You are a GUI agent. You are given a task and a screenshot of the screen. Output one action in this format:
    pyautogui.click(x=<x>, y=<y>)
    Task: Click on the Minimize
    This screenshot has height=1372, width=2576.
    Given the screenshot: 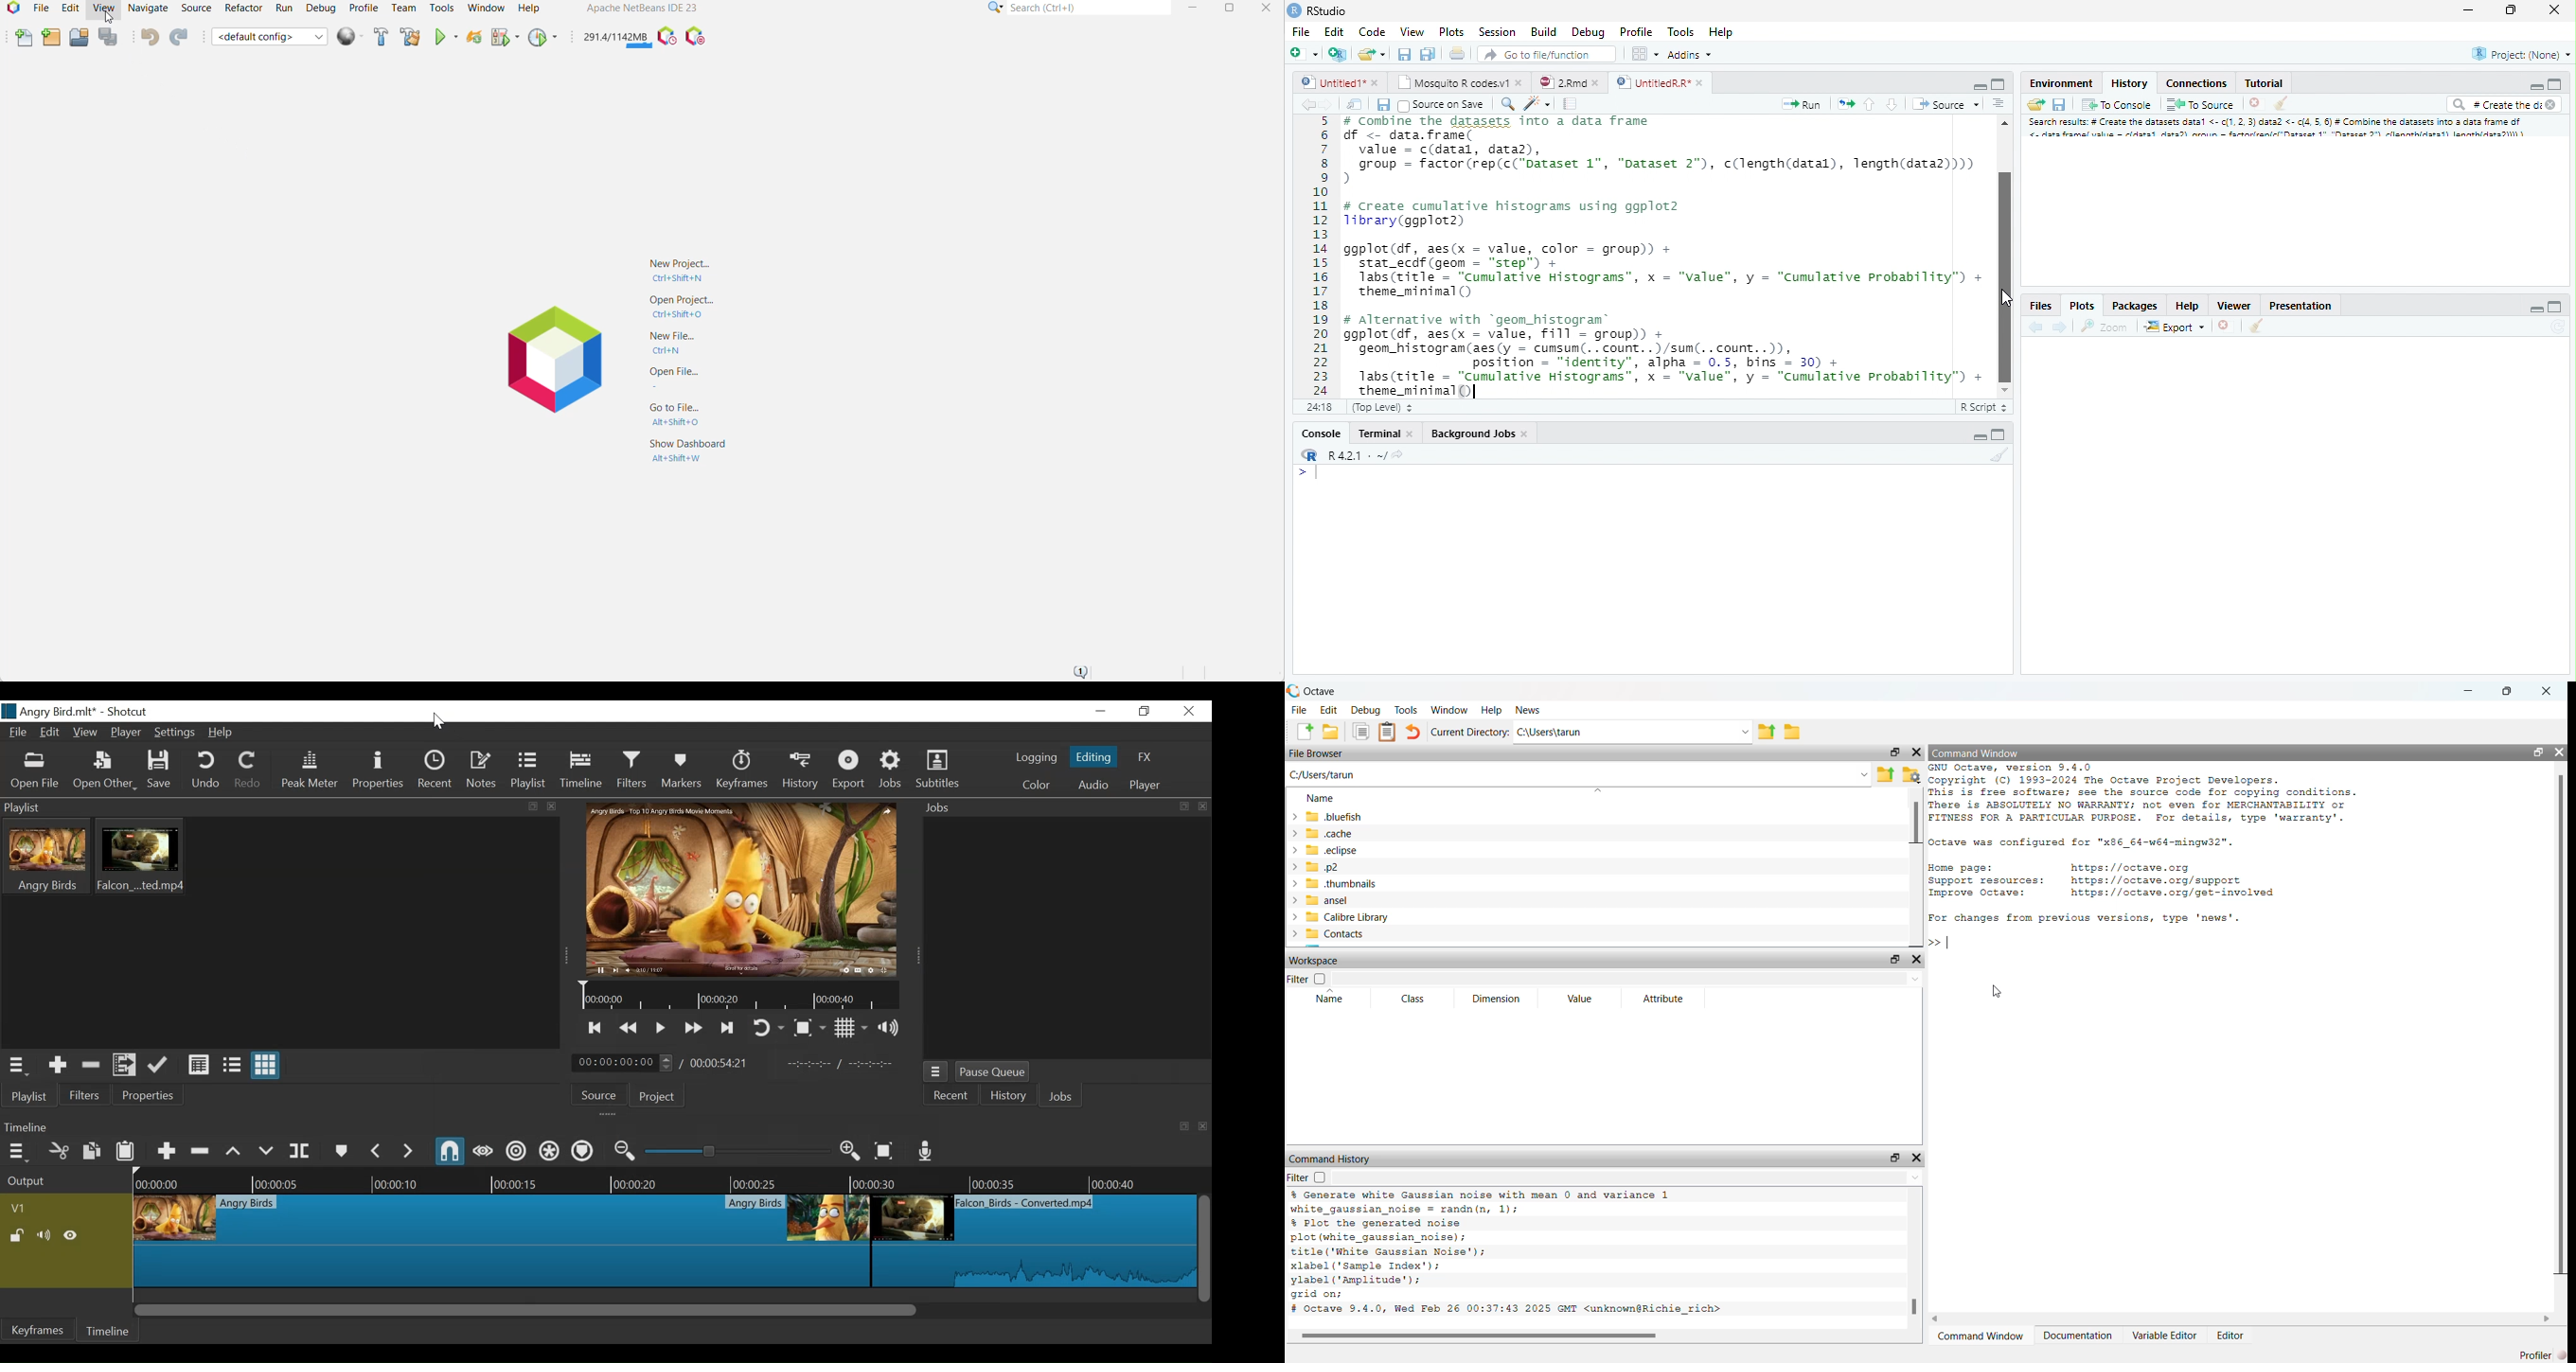 What is the action you would take?
    pyautogui.click(x=1979, y=436)
    